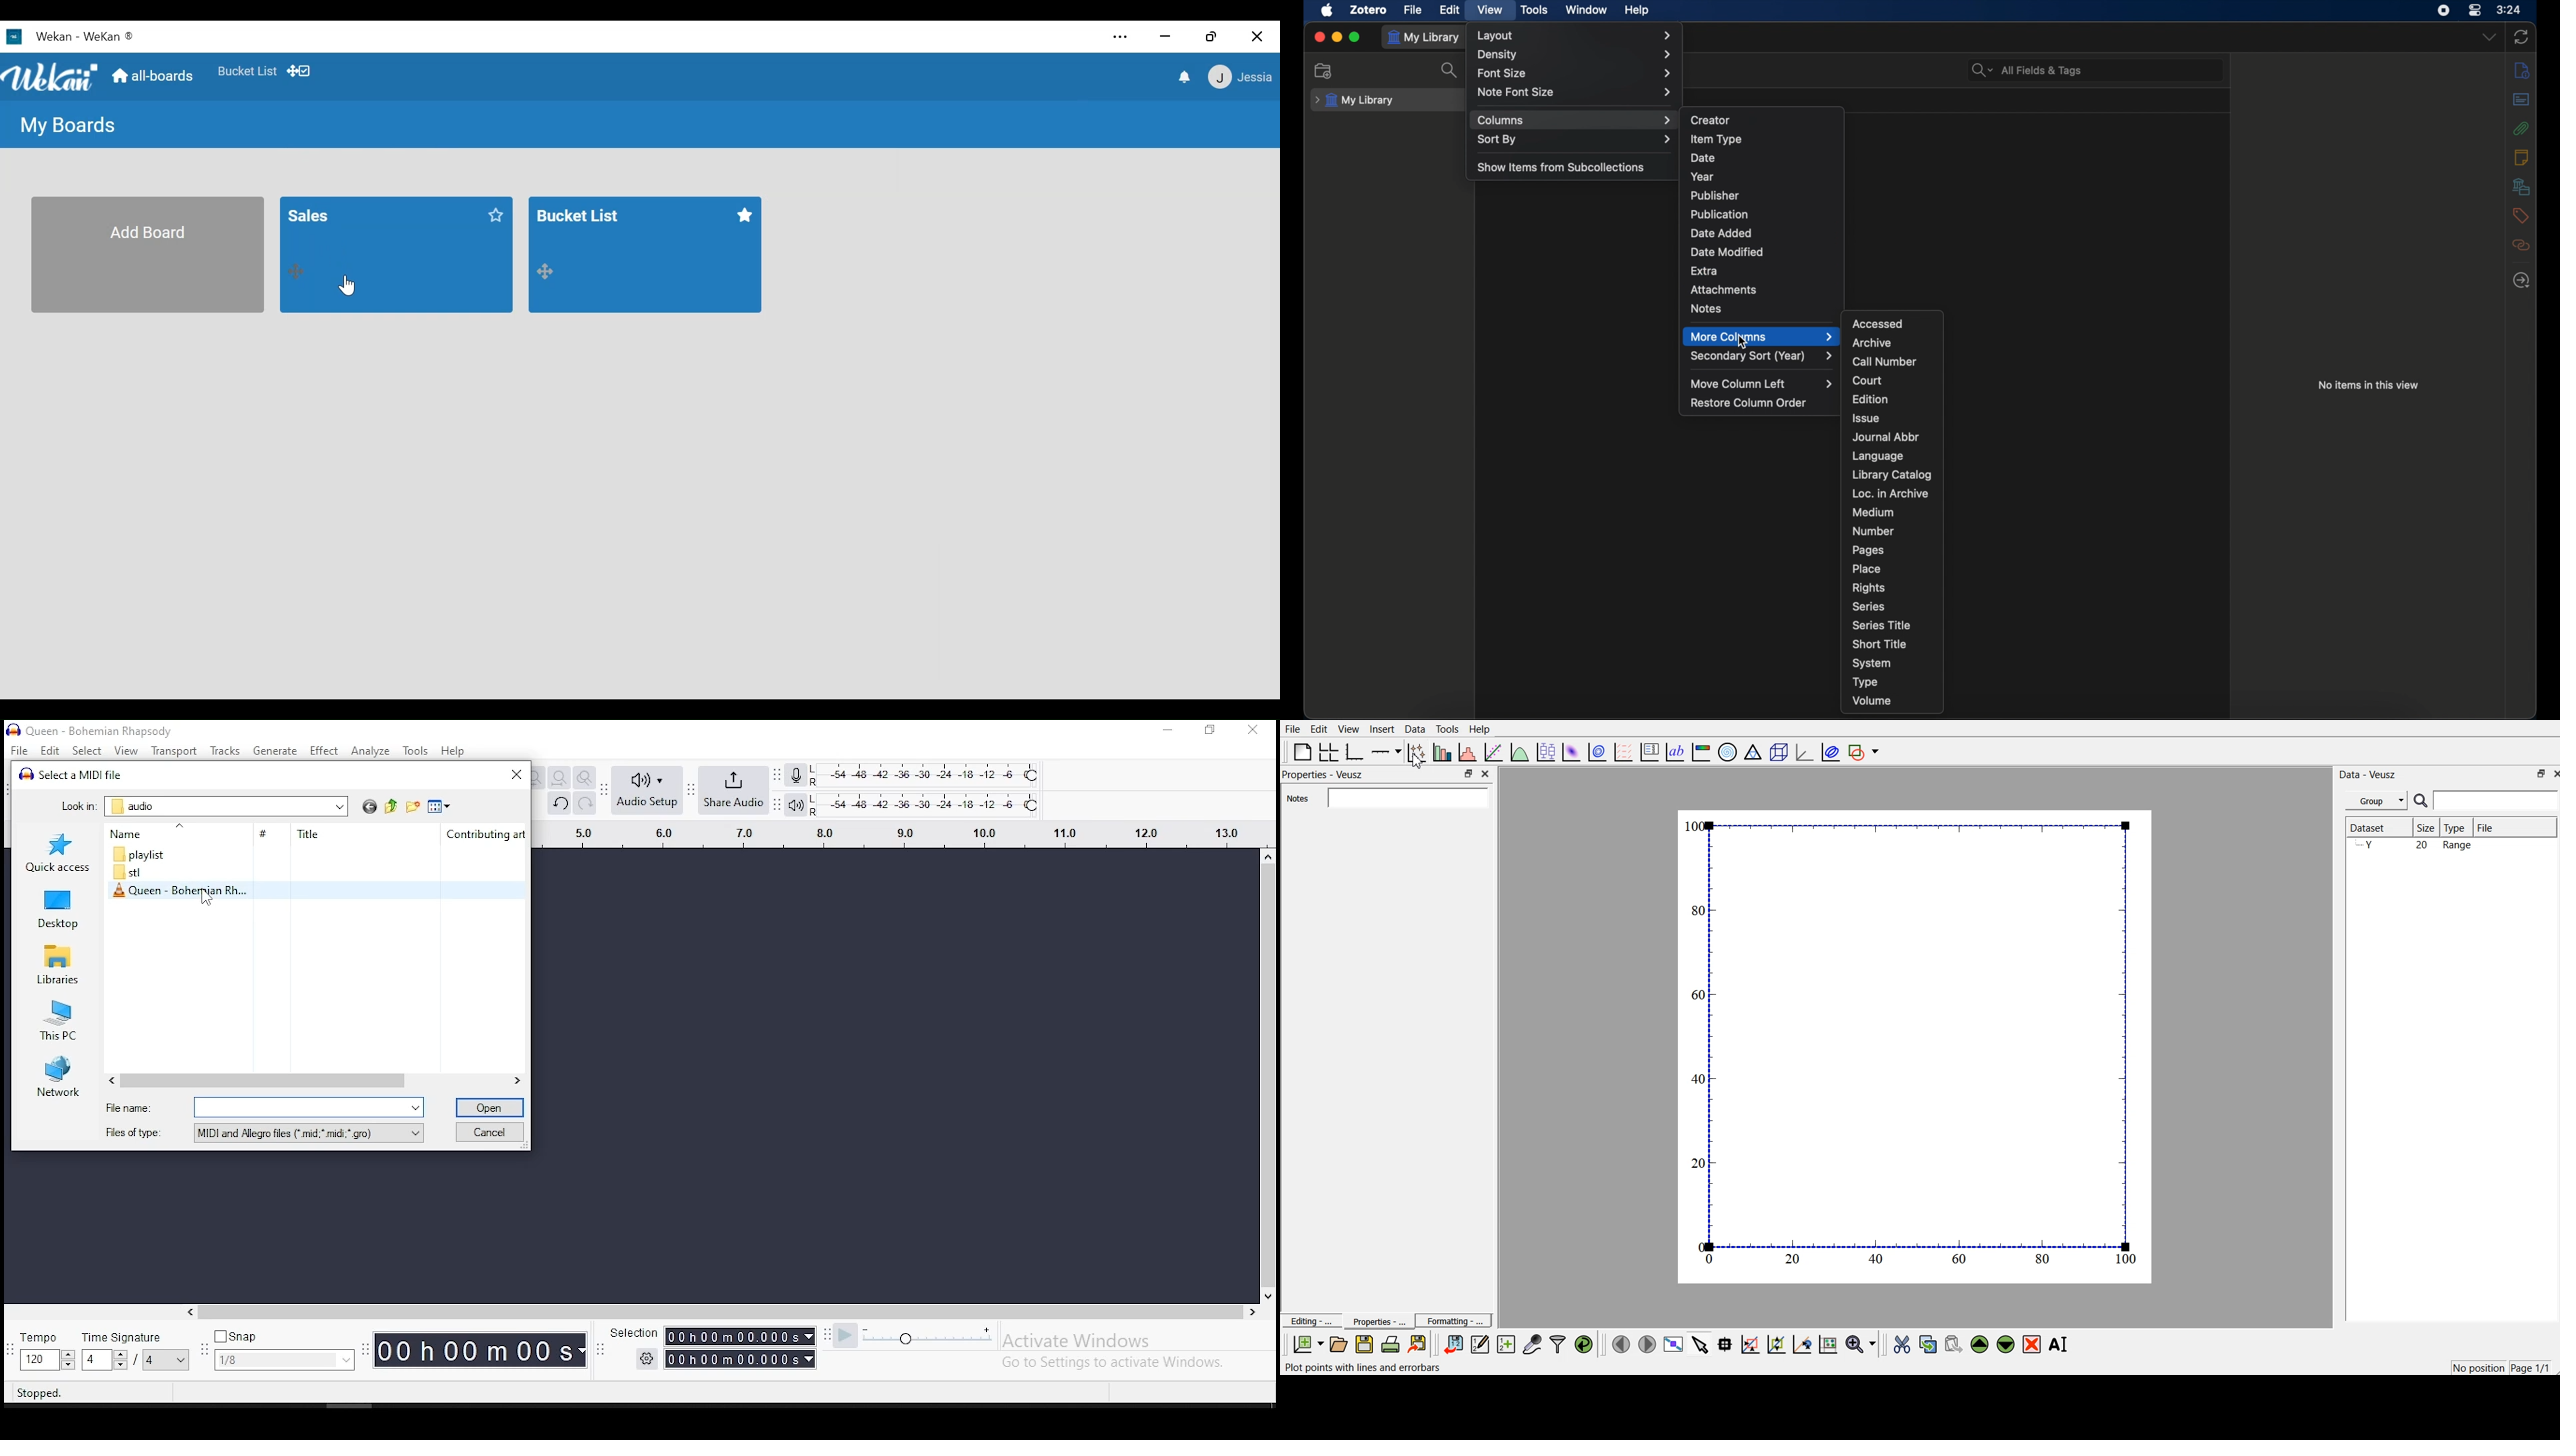 The width and height of the screenshot is (2576, 1456). Describe the element at coordinates (178, 853) in the screenshot. I see `folder` at that location.